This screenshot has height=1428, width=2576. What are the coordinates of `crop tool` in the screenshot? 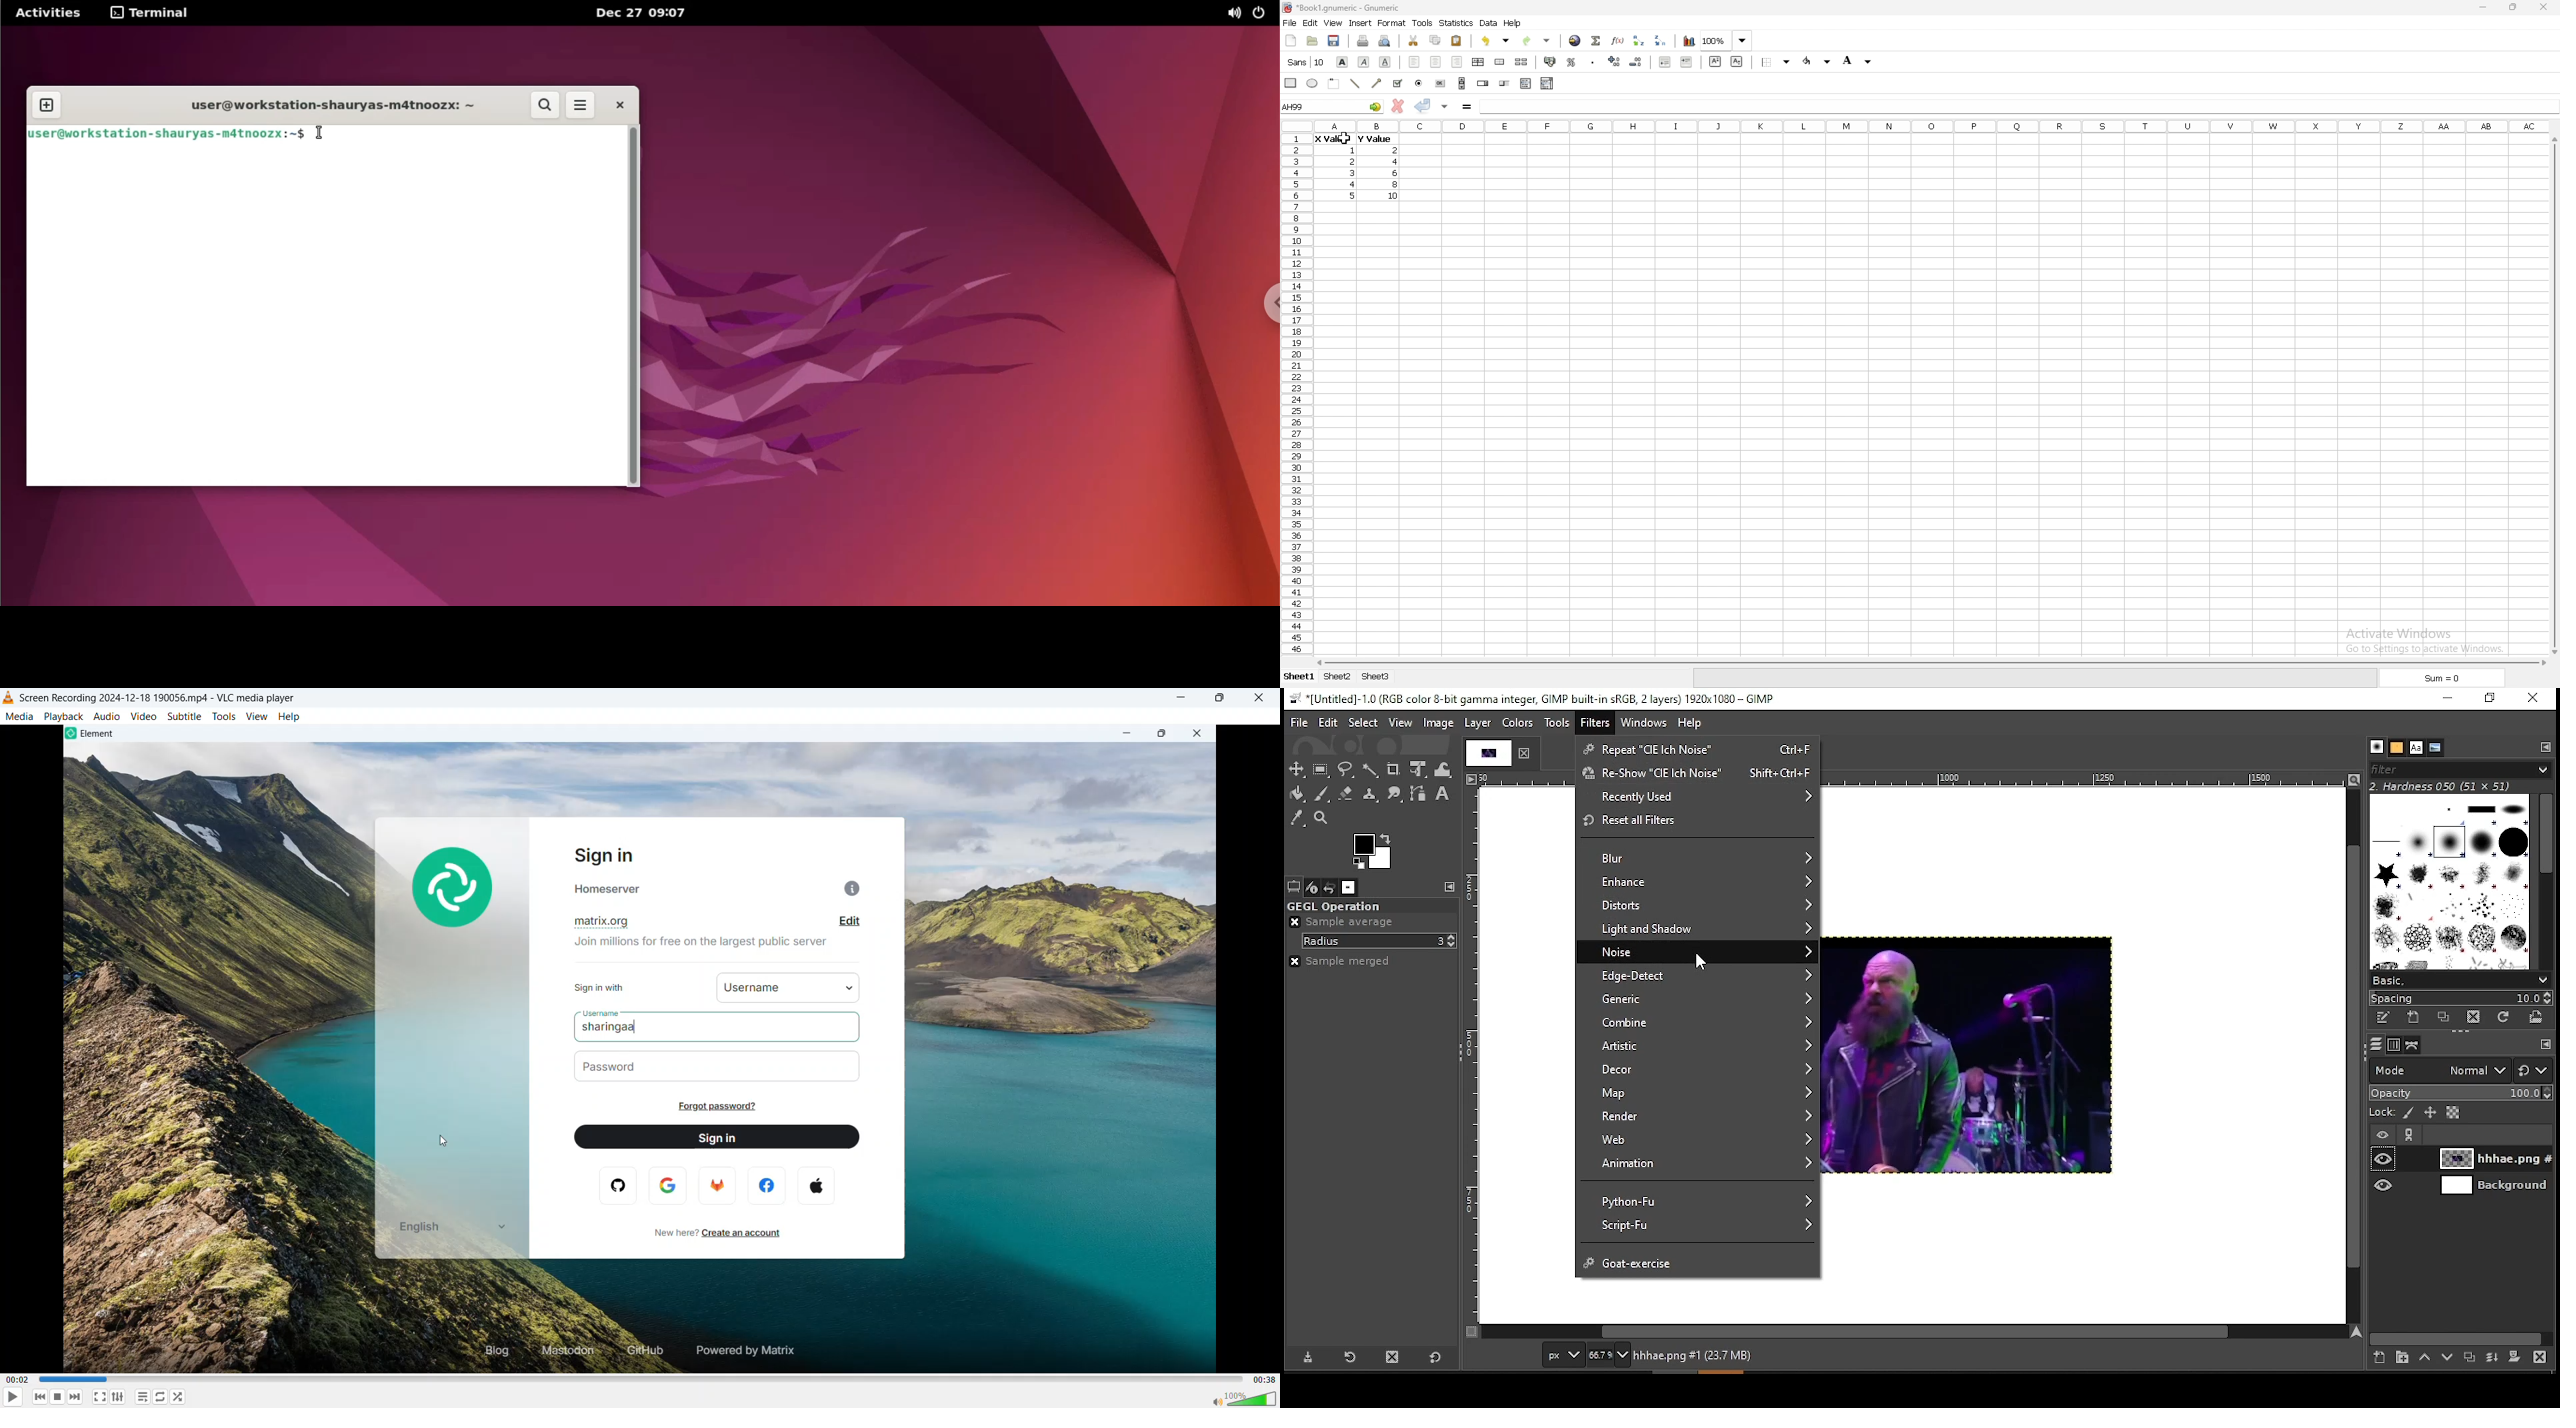 It's located at (1394, 769).